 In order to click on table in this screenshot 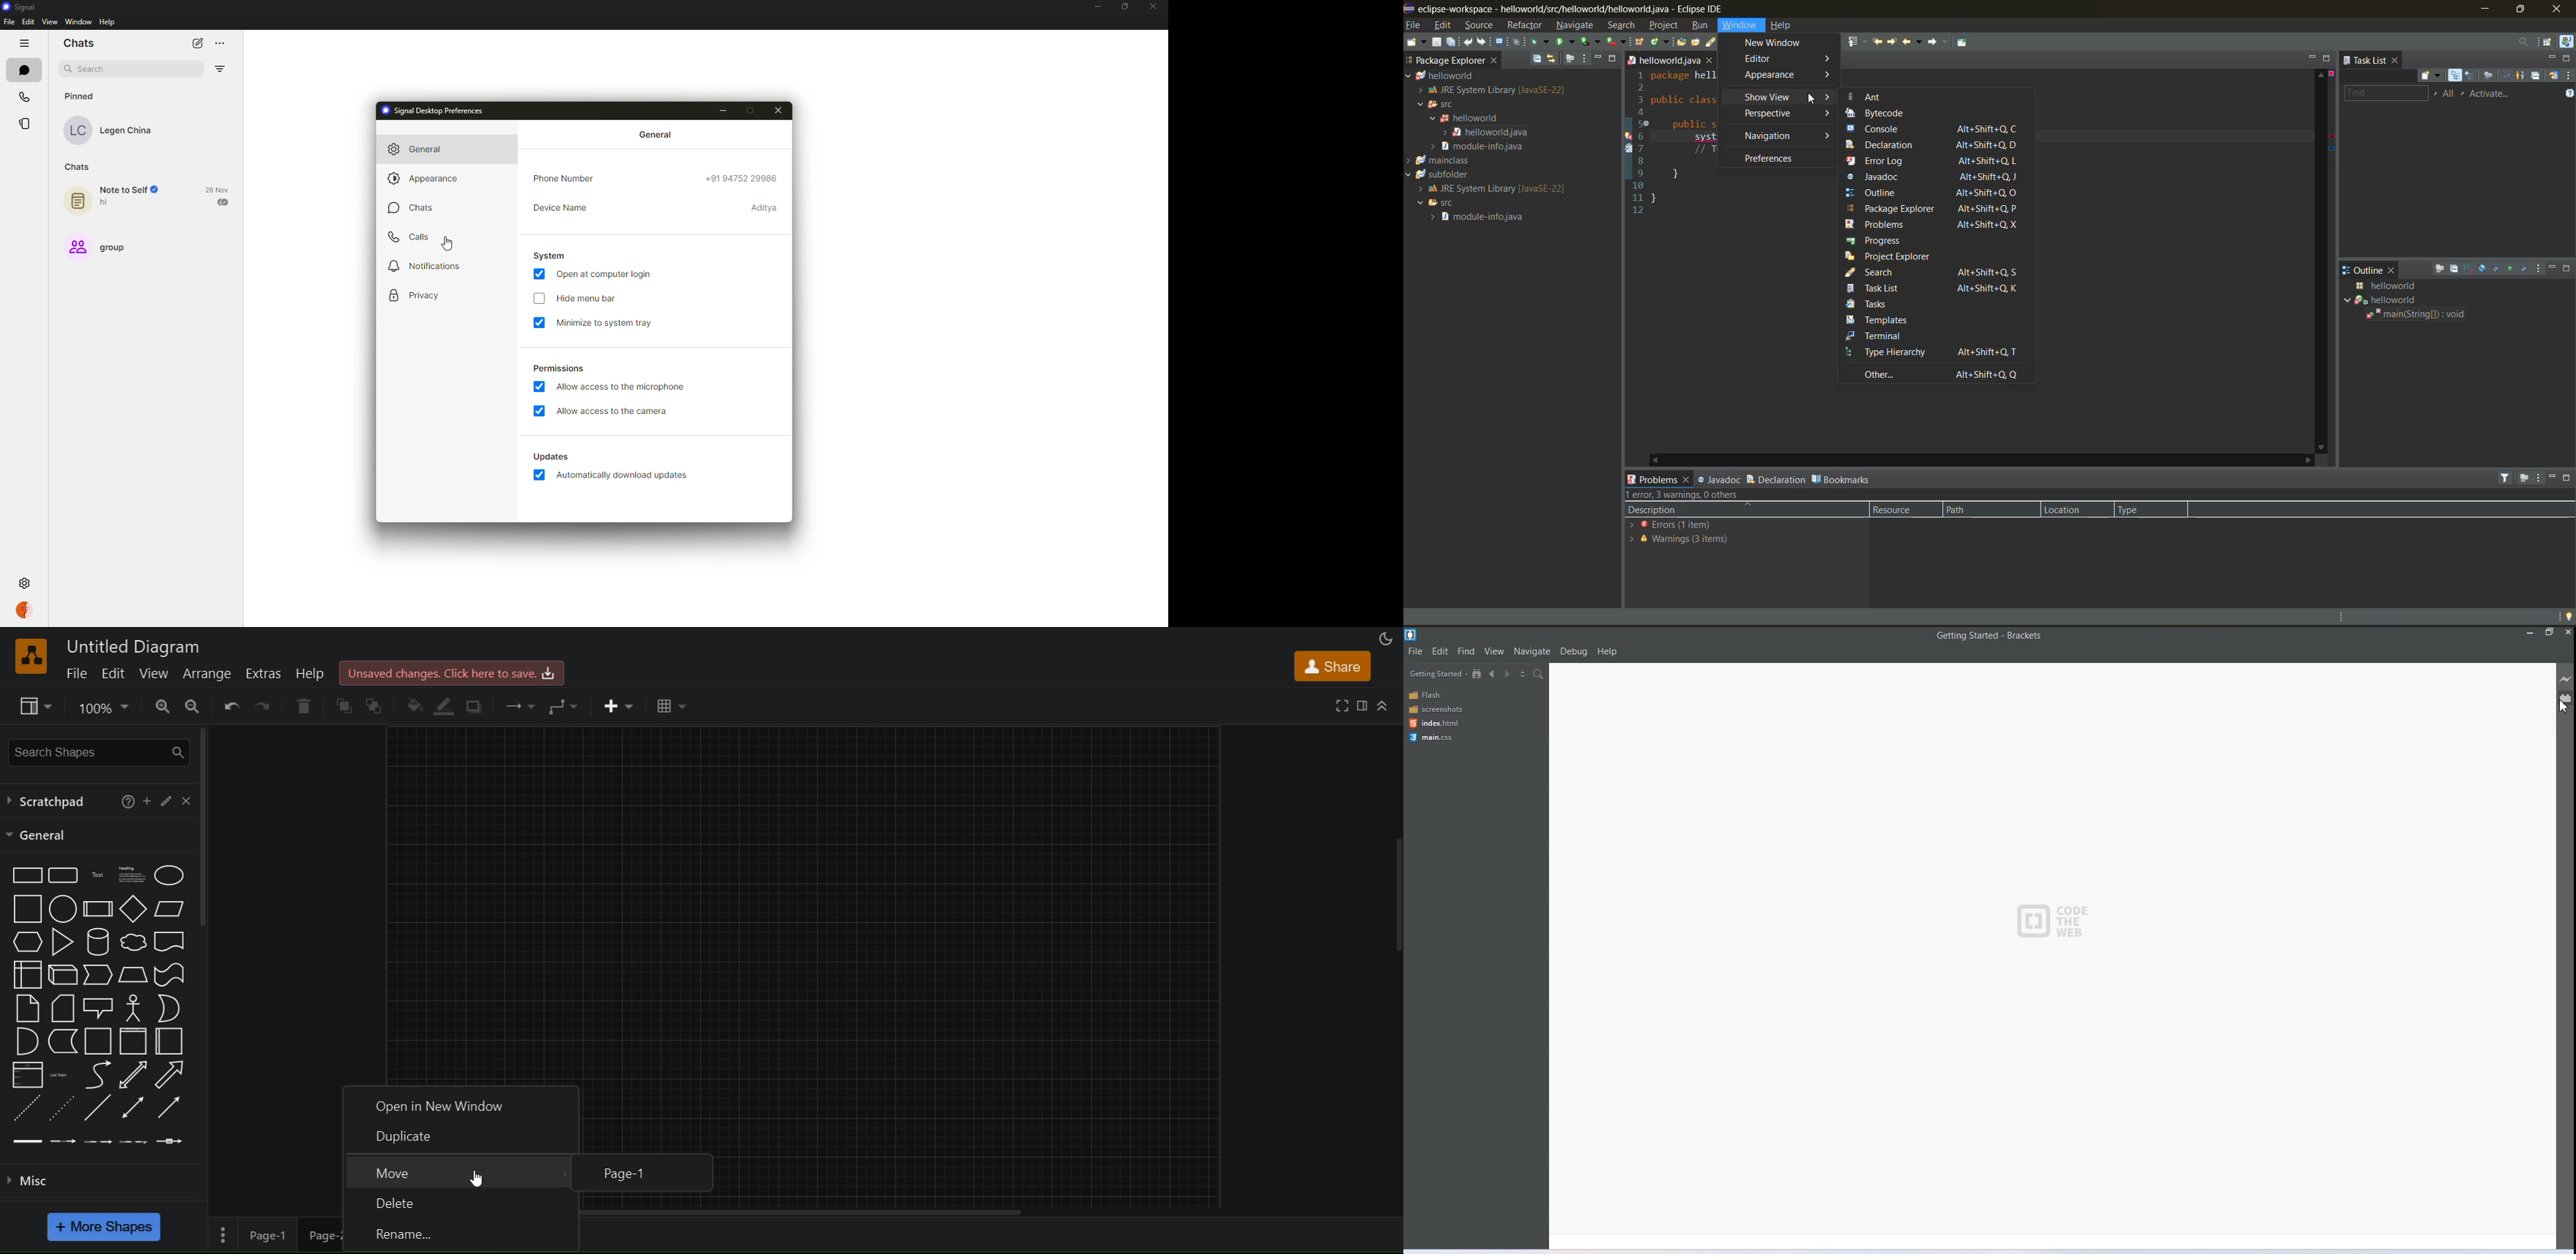, I will do `click(671, 704)`.